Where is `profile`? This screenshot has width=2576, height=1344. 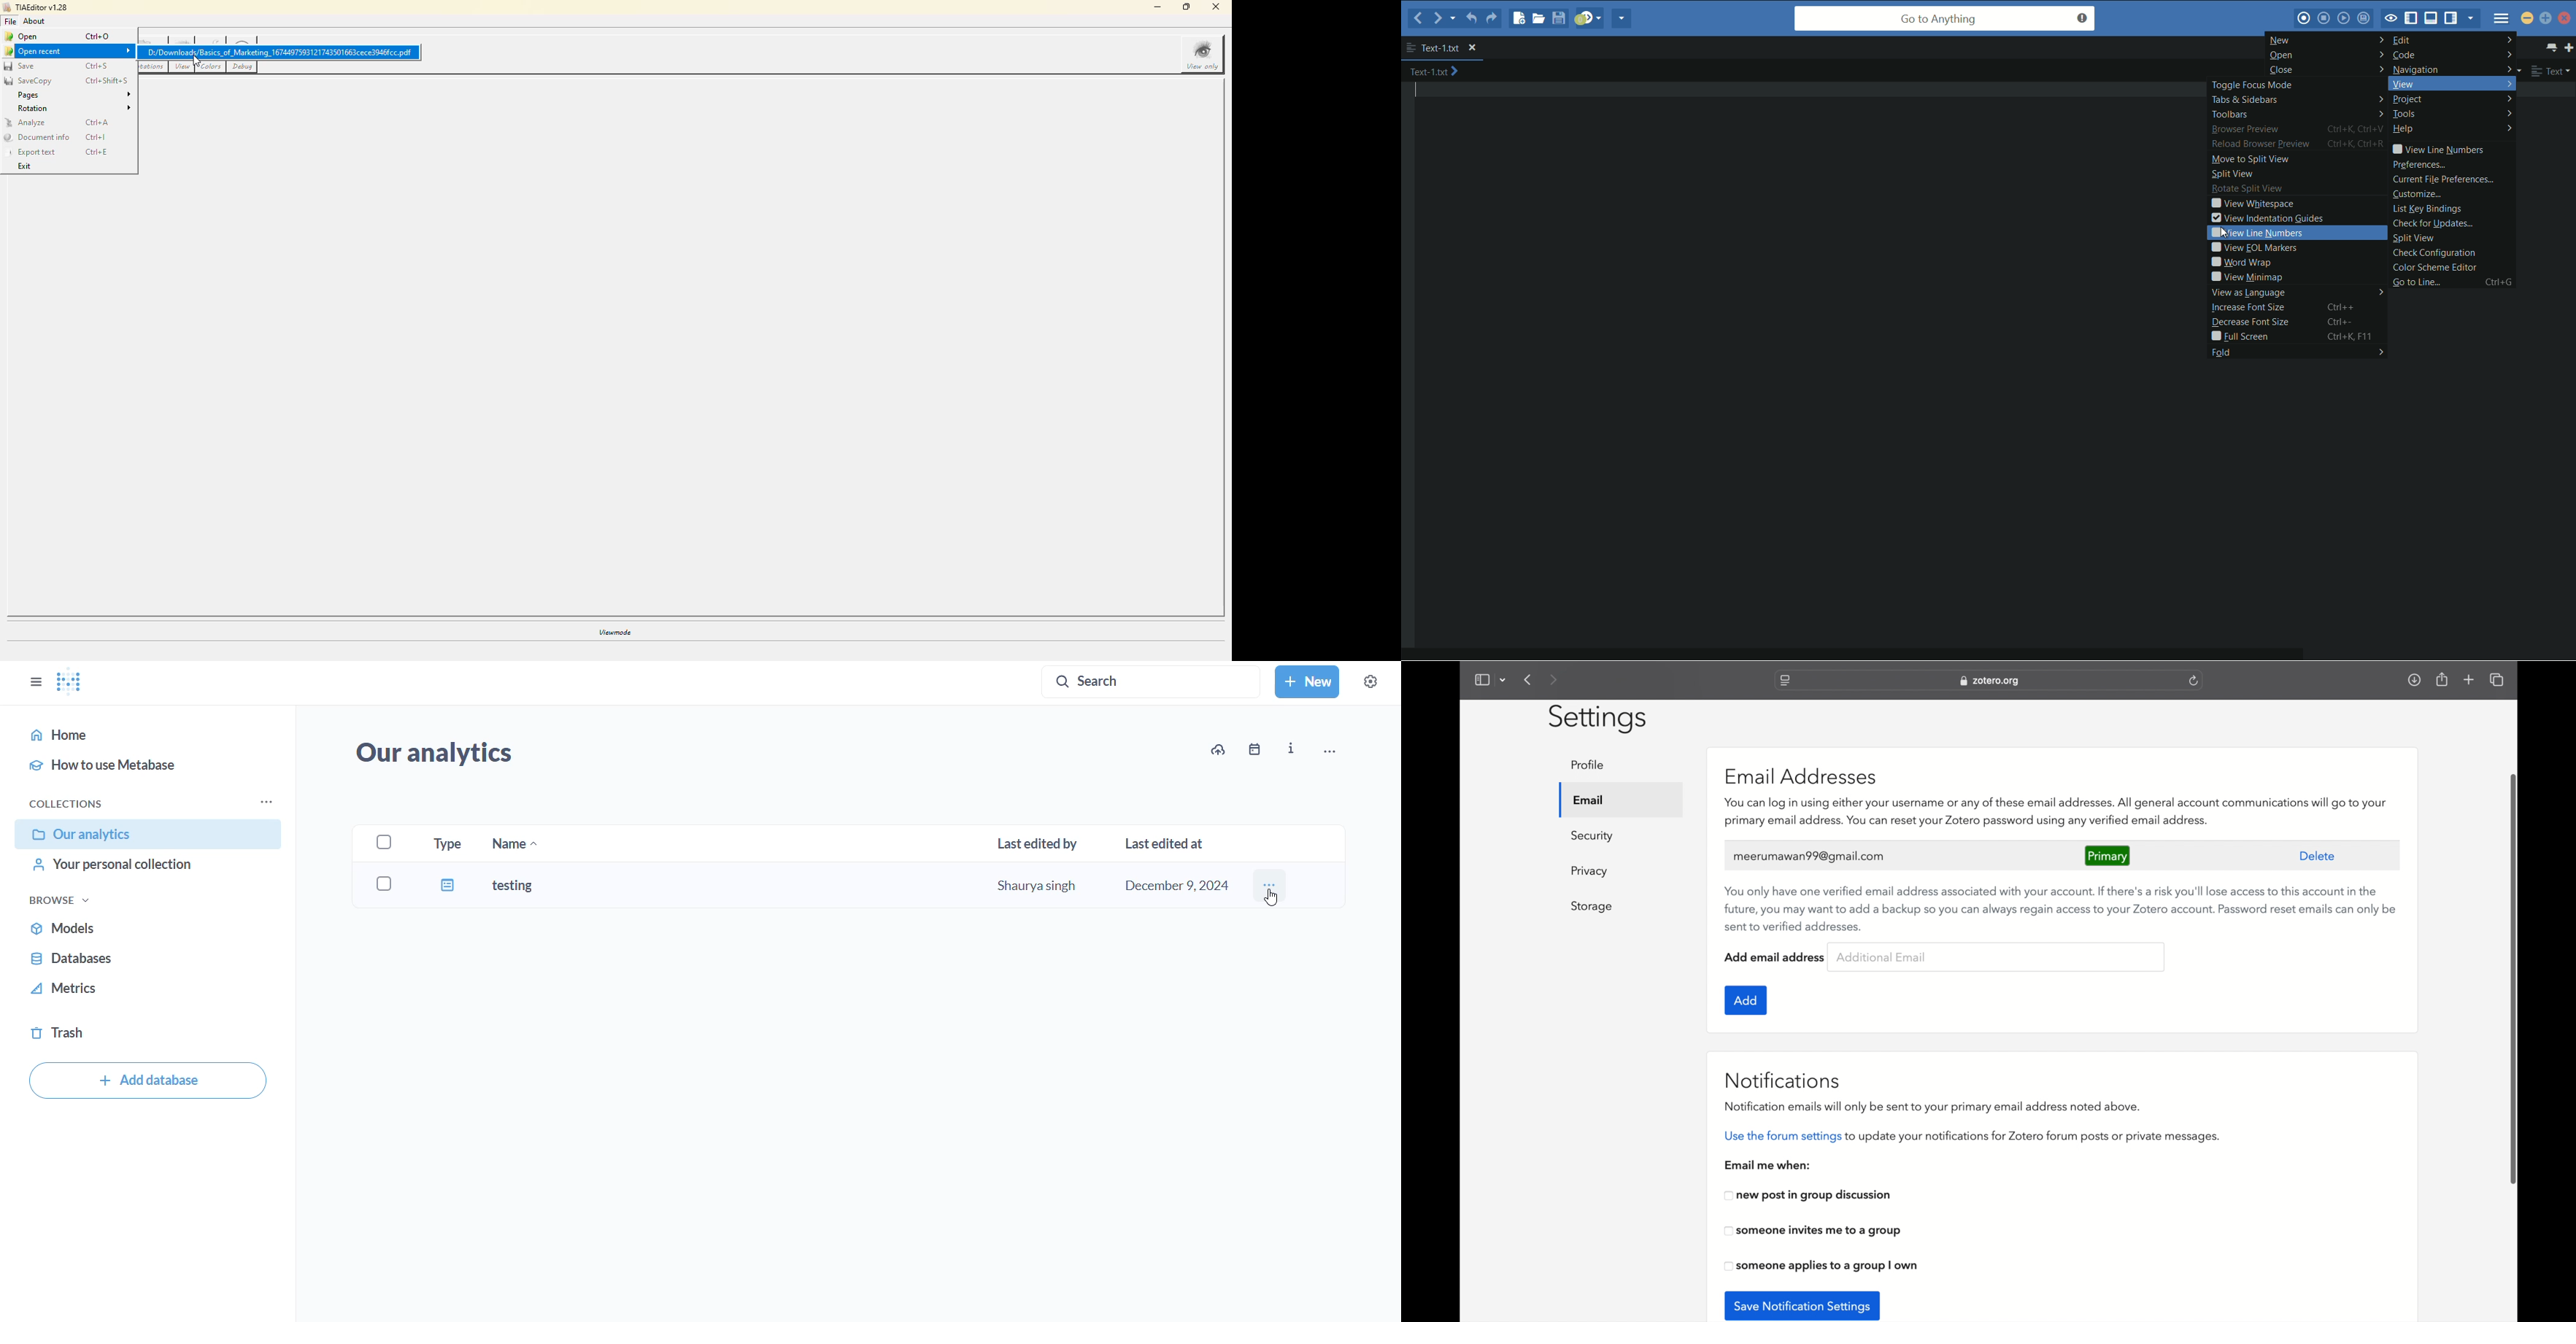 profile is located at coordinates (1588, 765).